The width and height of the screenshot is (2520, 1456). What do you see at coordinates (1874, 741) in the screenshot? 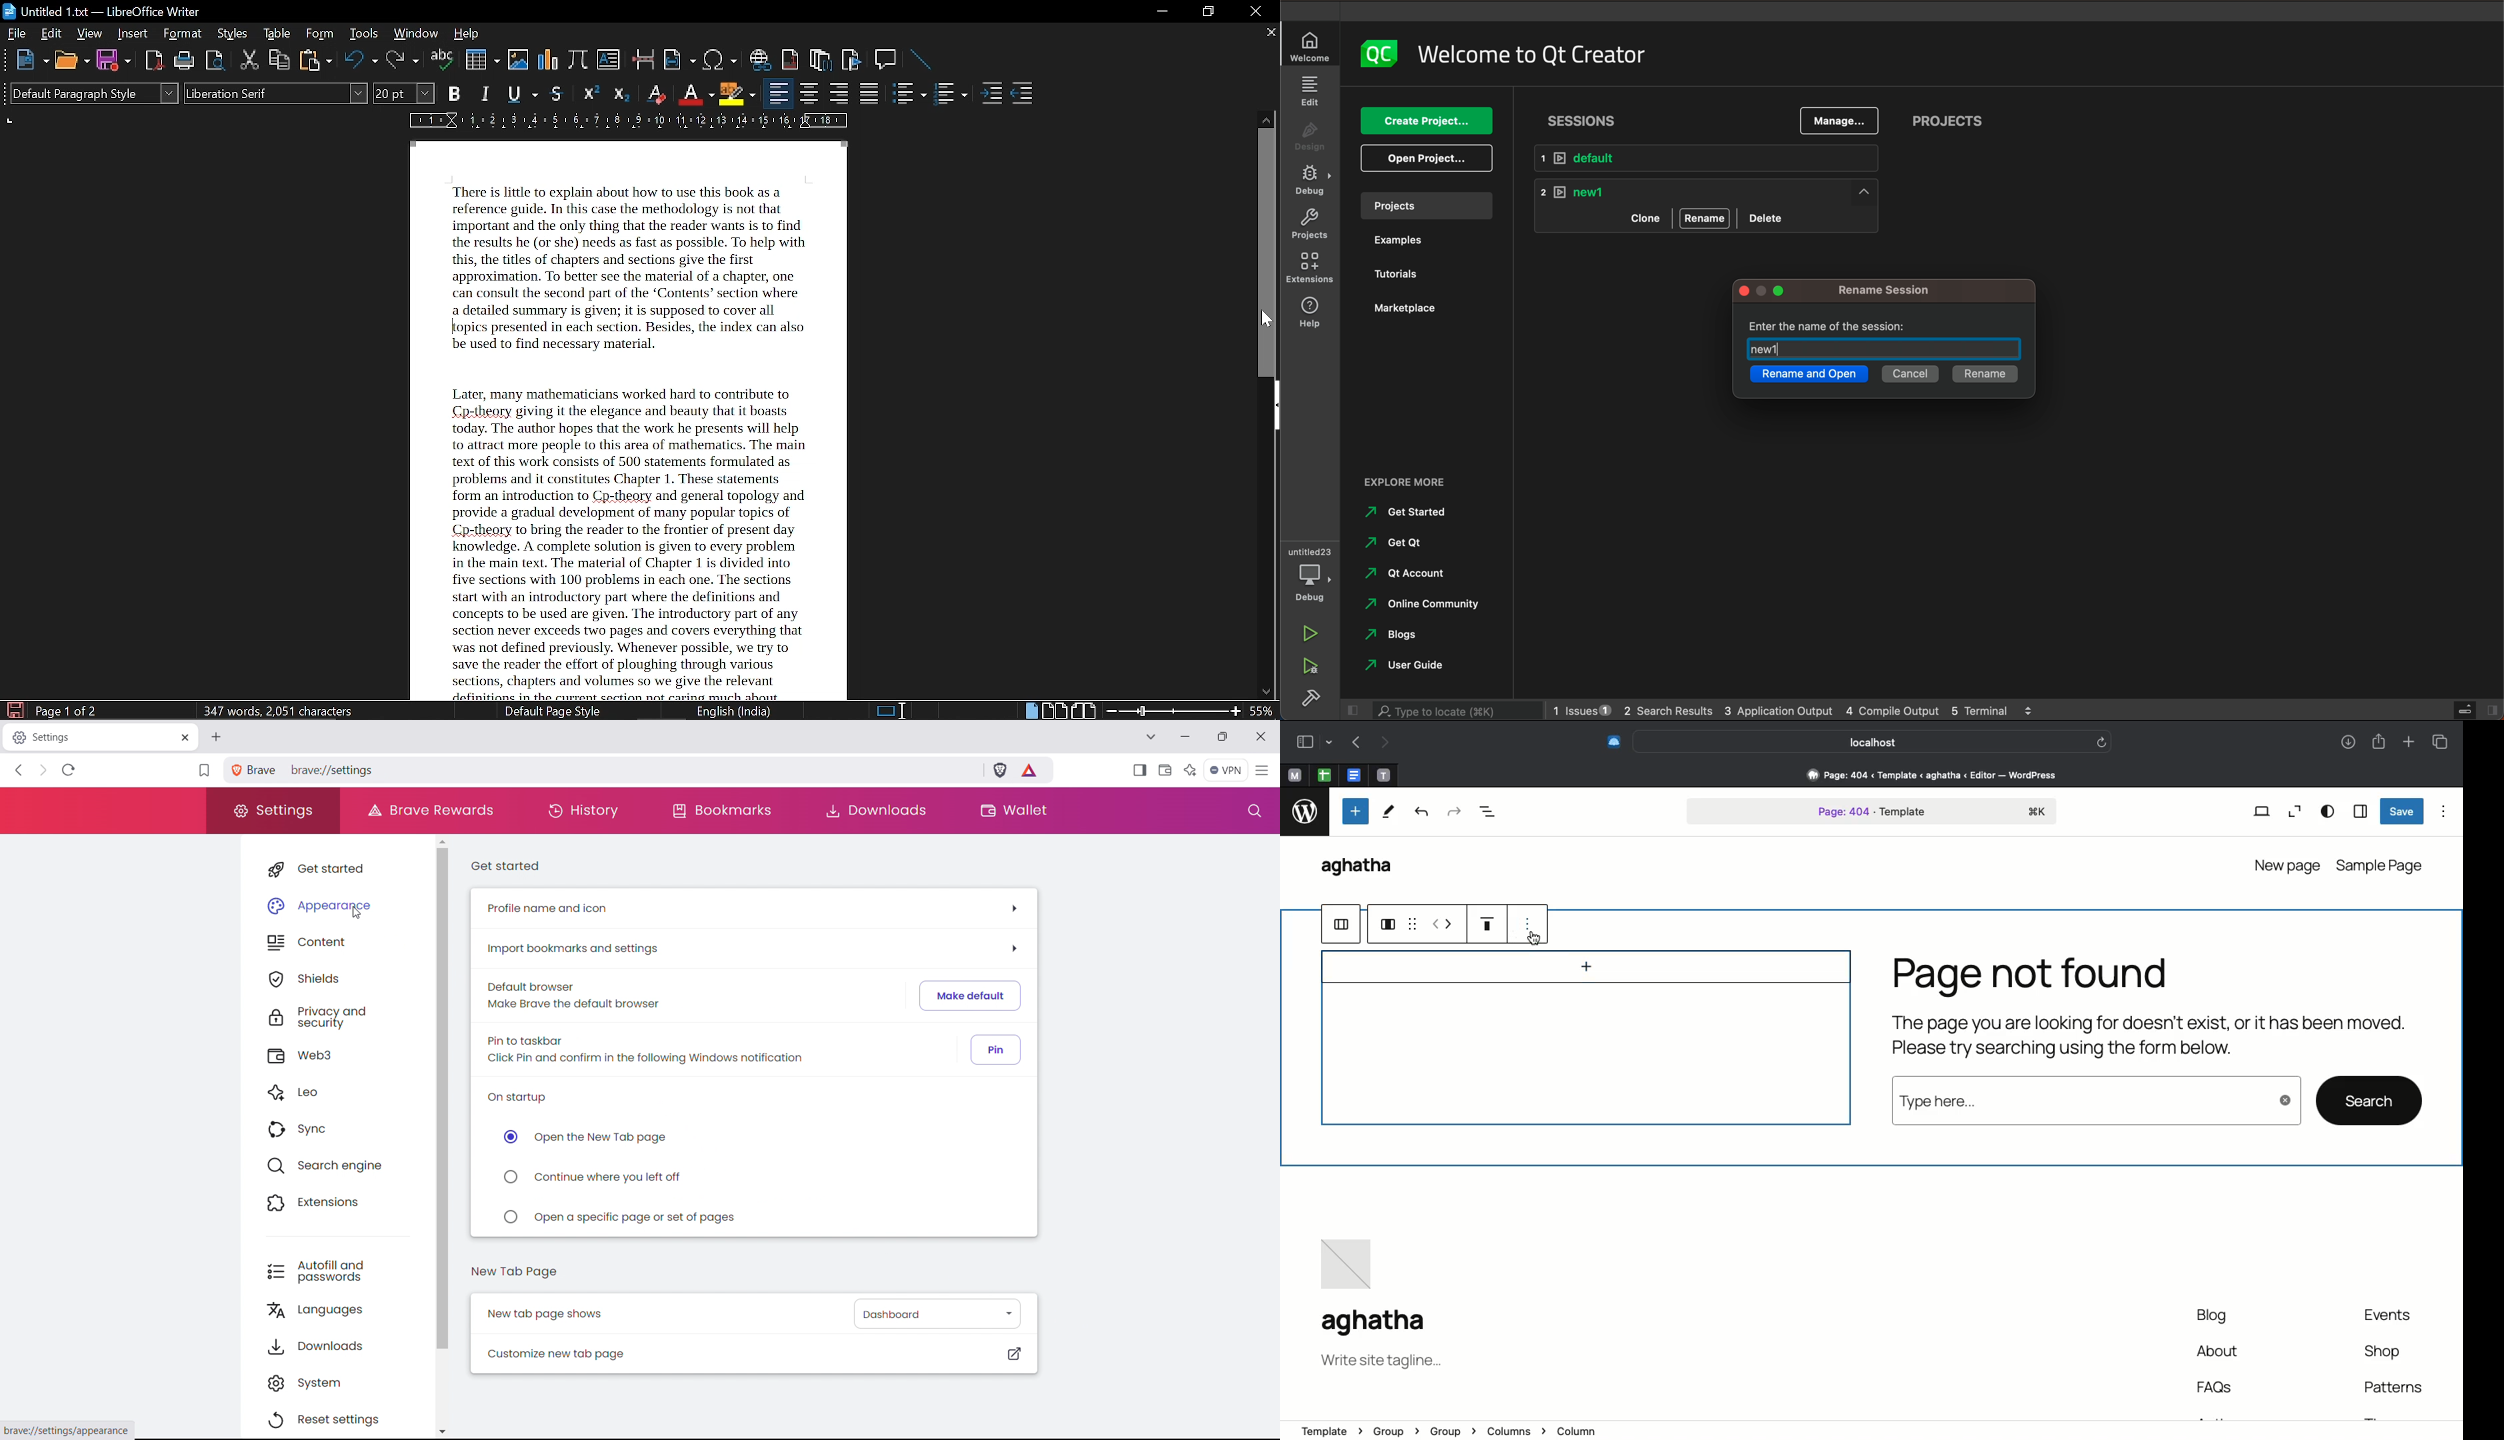
I see `Search bar` at bounding box center [1874, 741].